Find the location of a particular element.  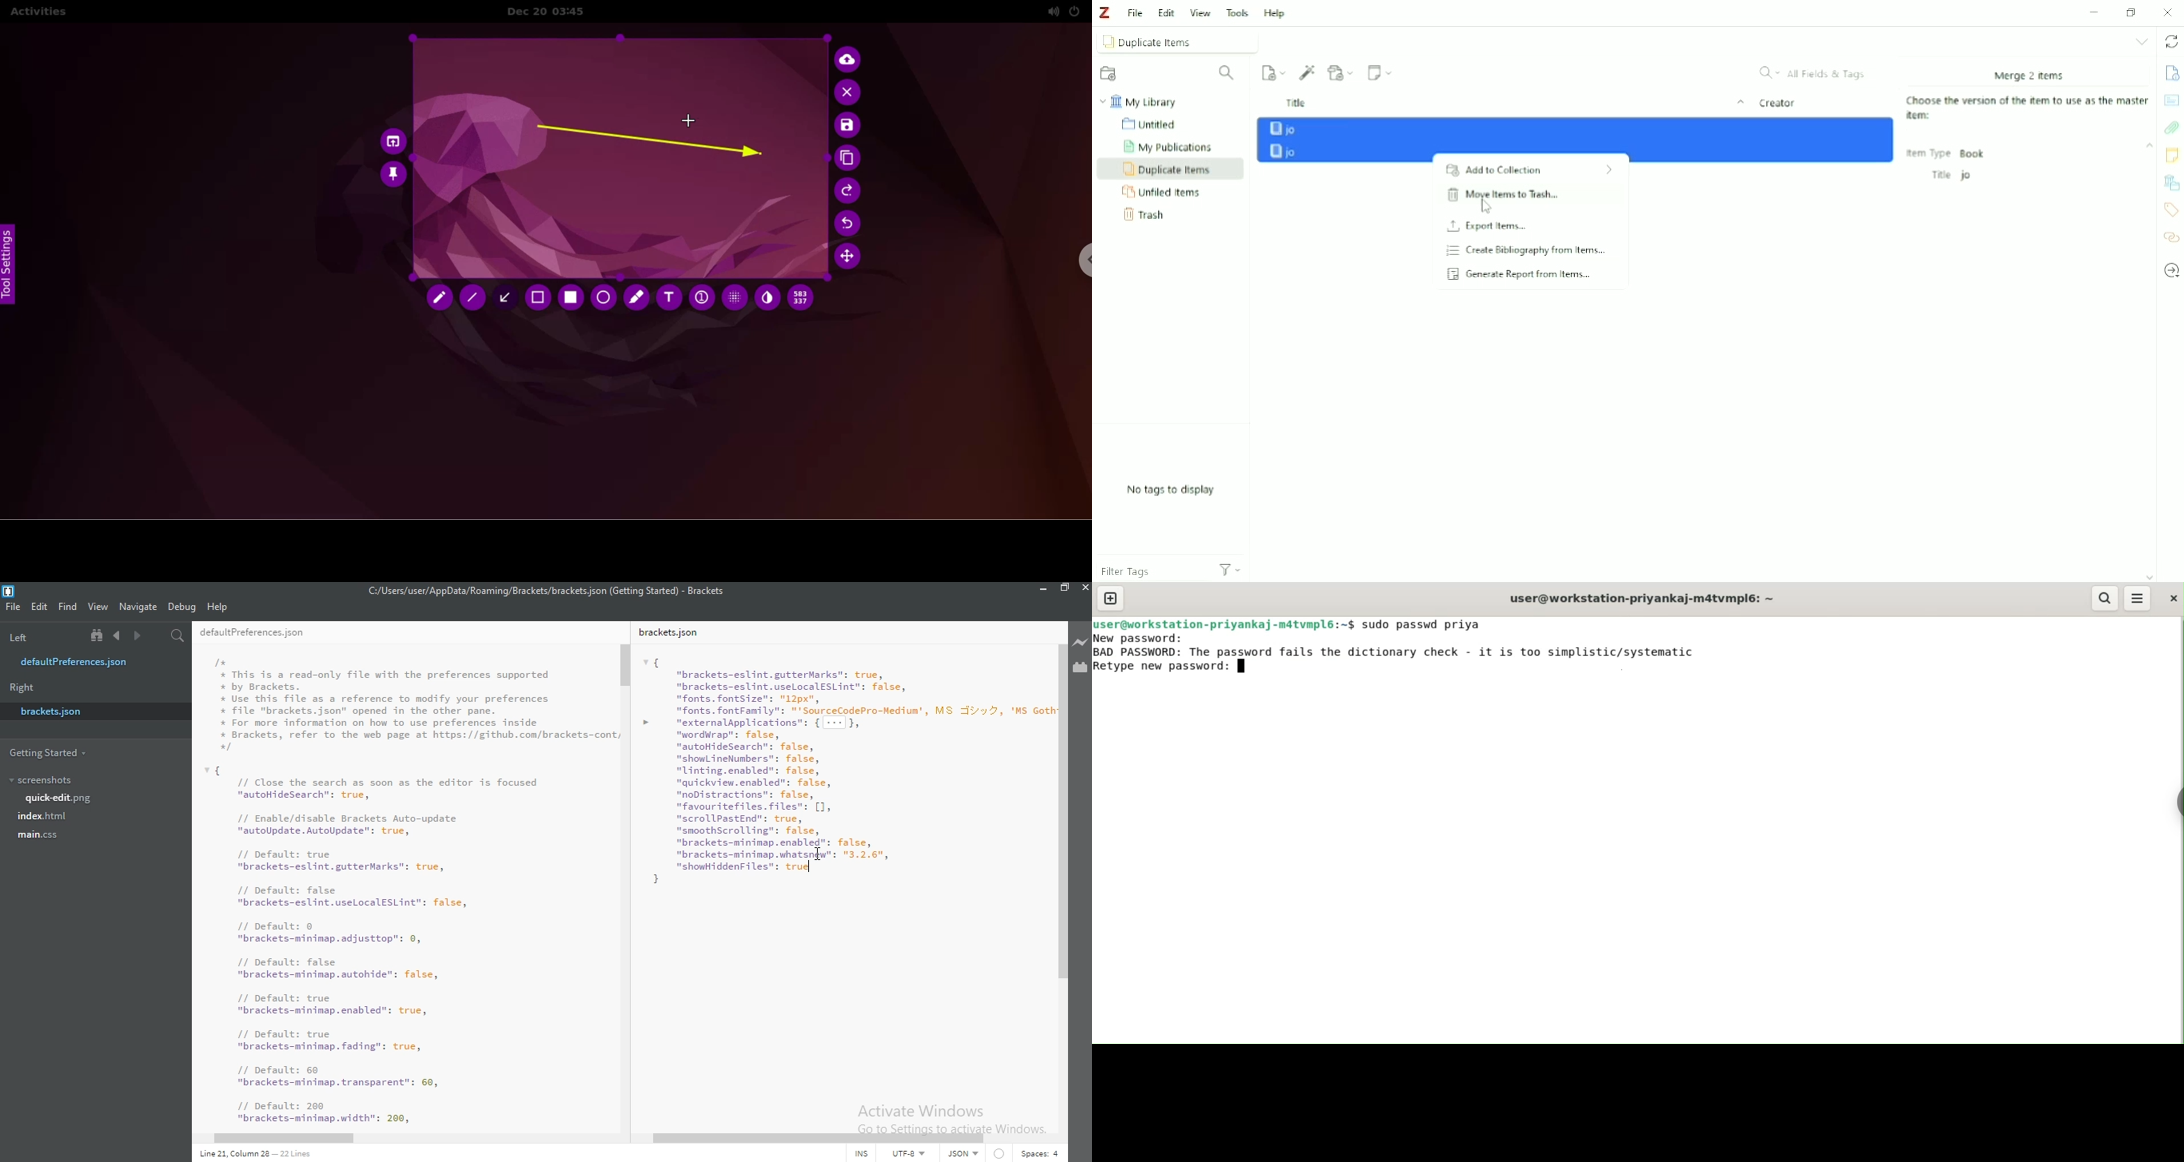

My Publications is located at coordinates (1173, 146).